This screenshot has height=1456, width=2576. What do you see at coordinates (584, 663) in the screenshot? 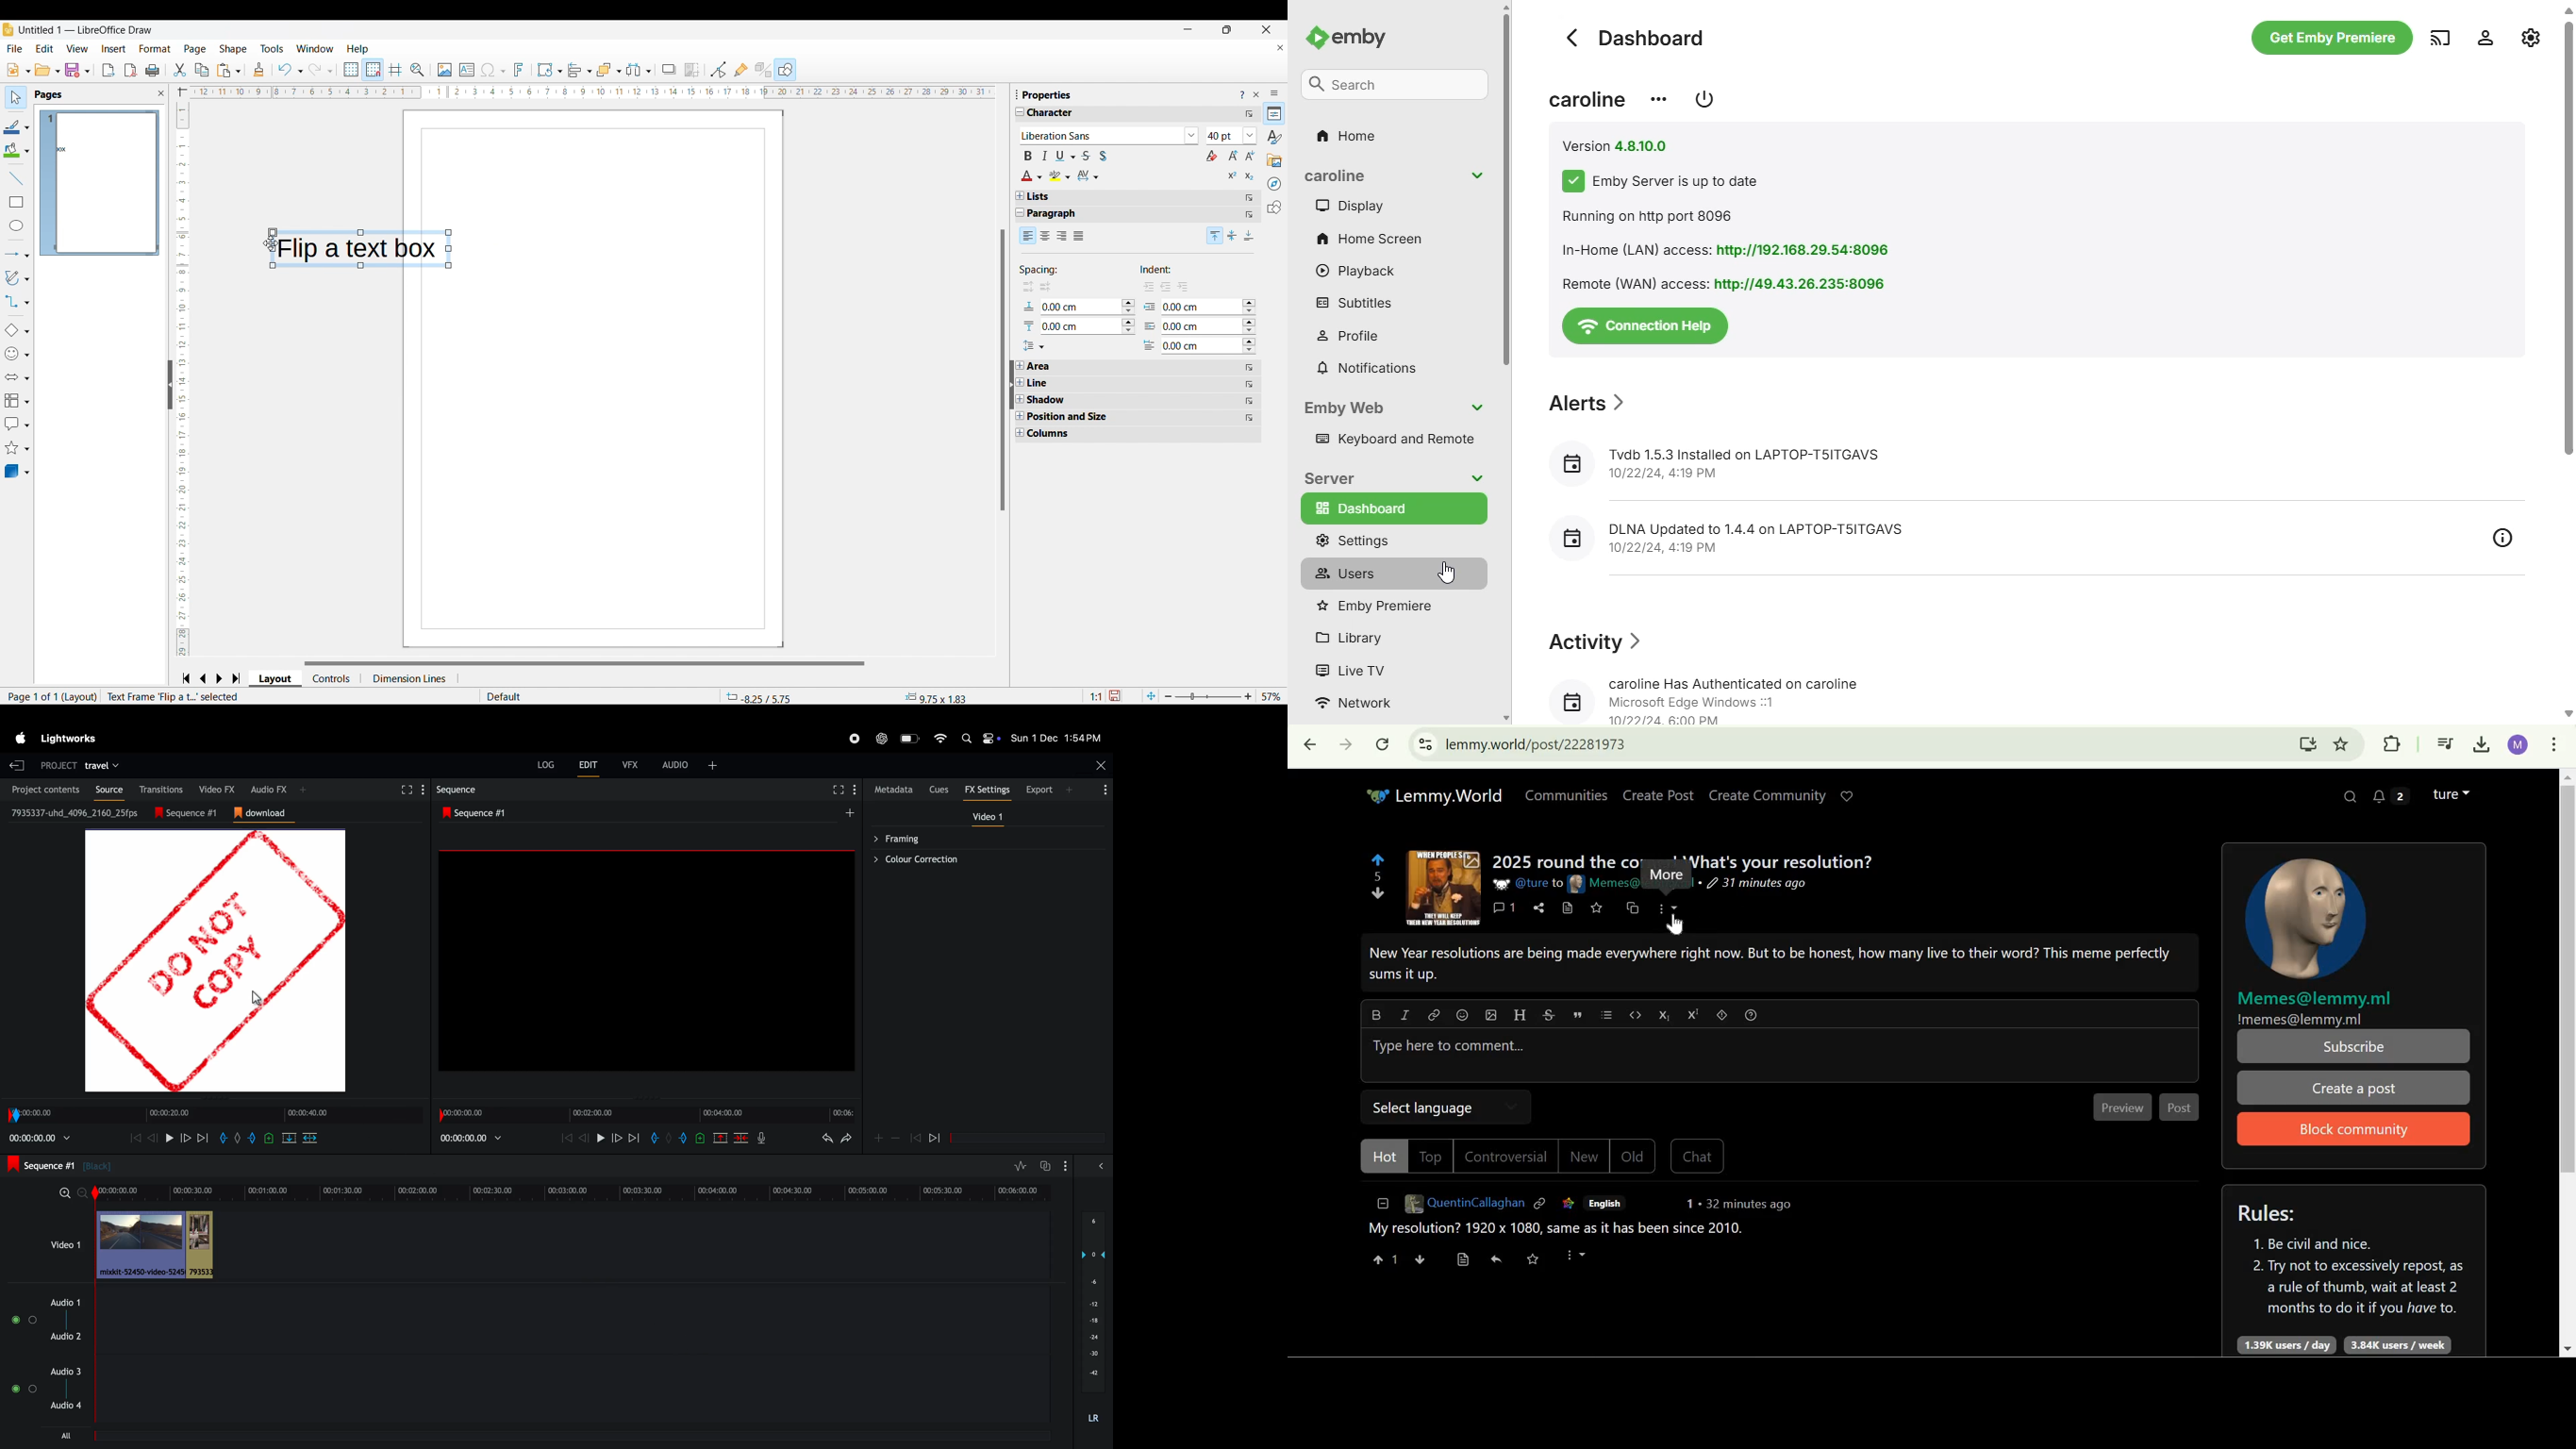
I see `Horizontal slider` at bounding box center [584, 663].